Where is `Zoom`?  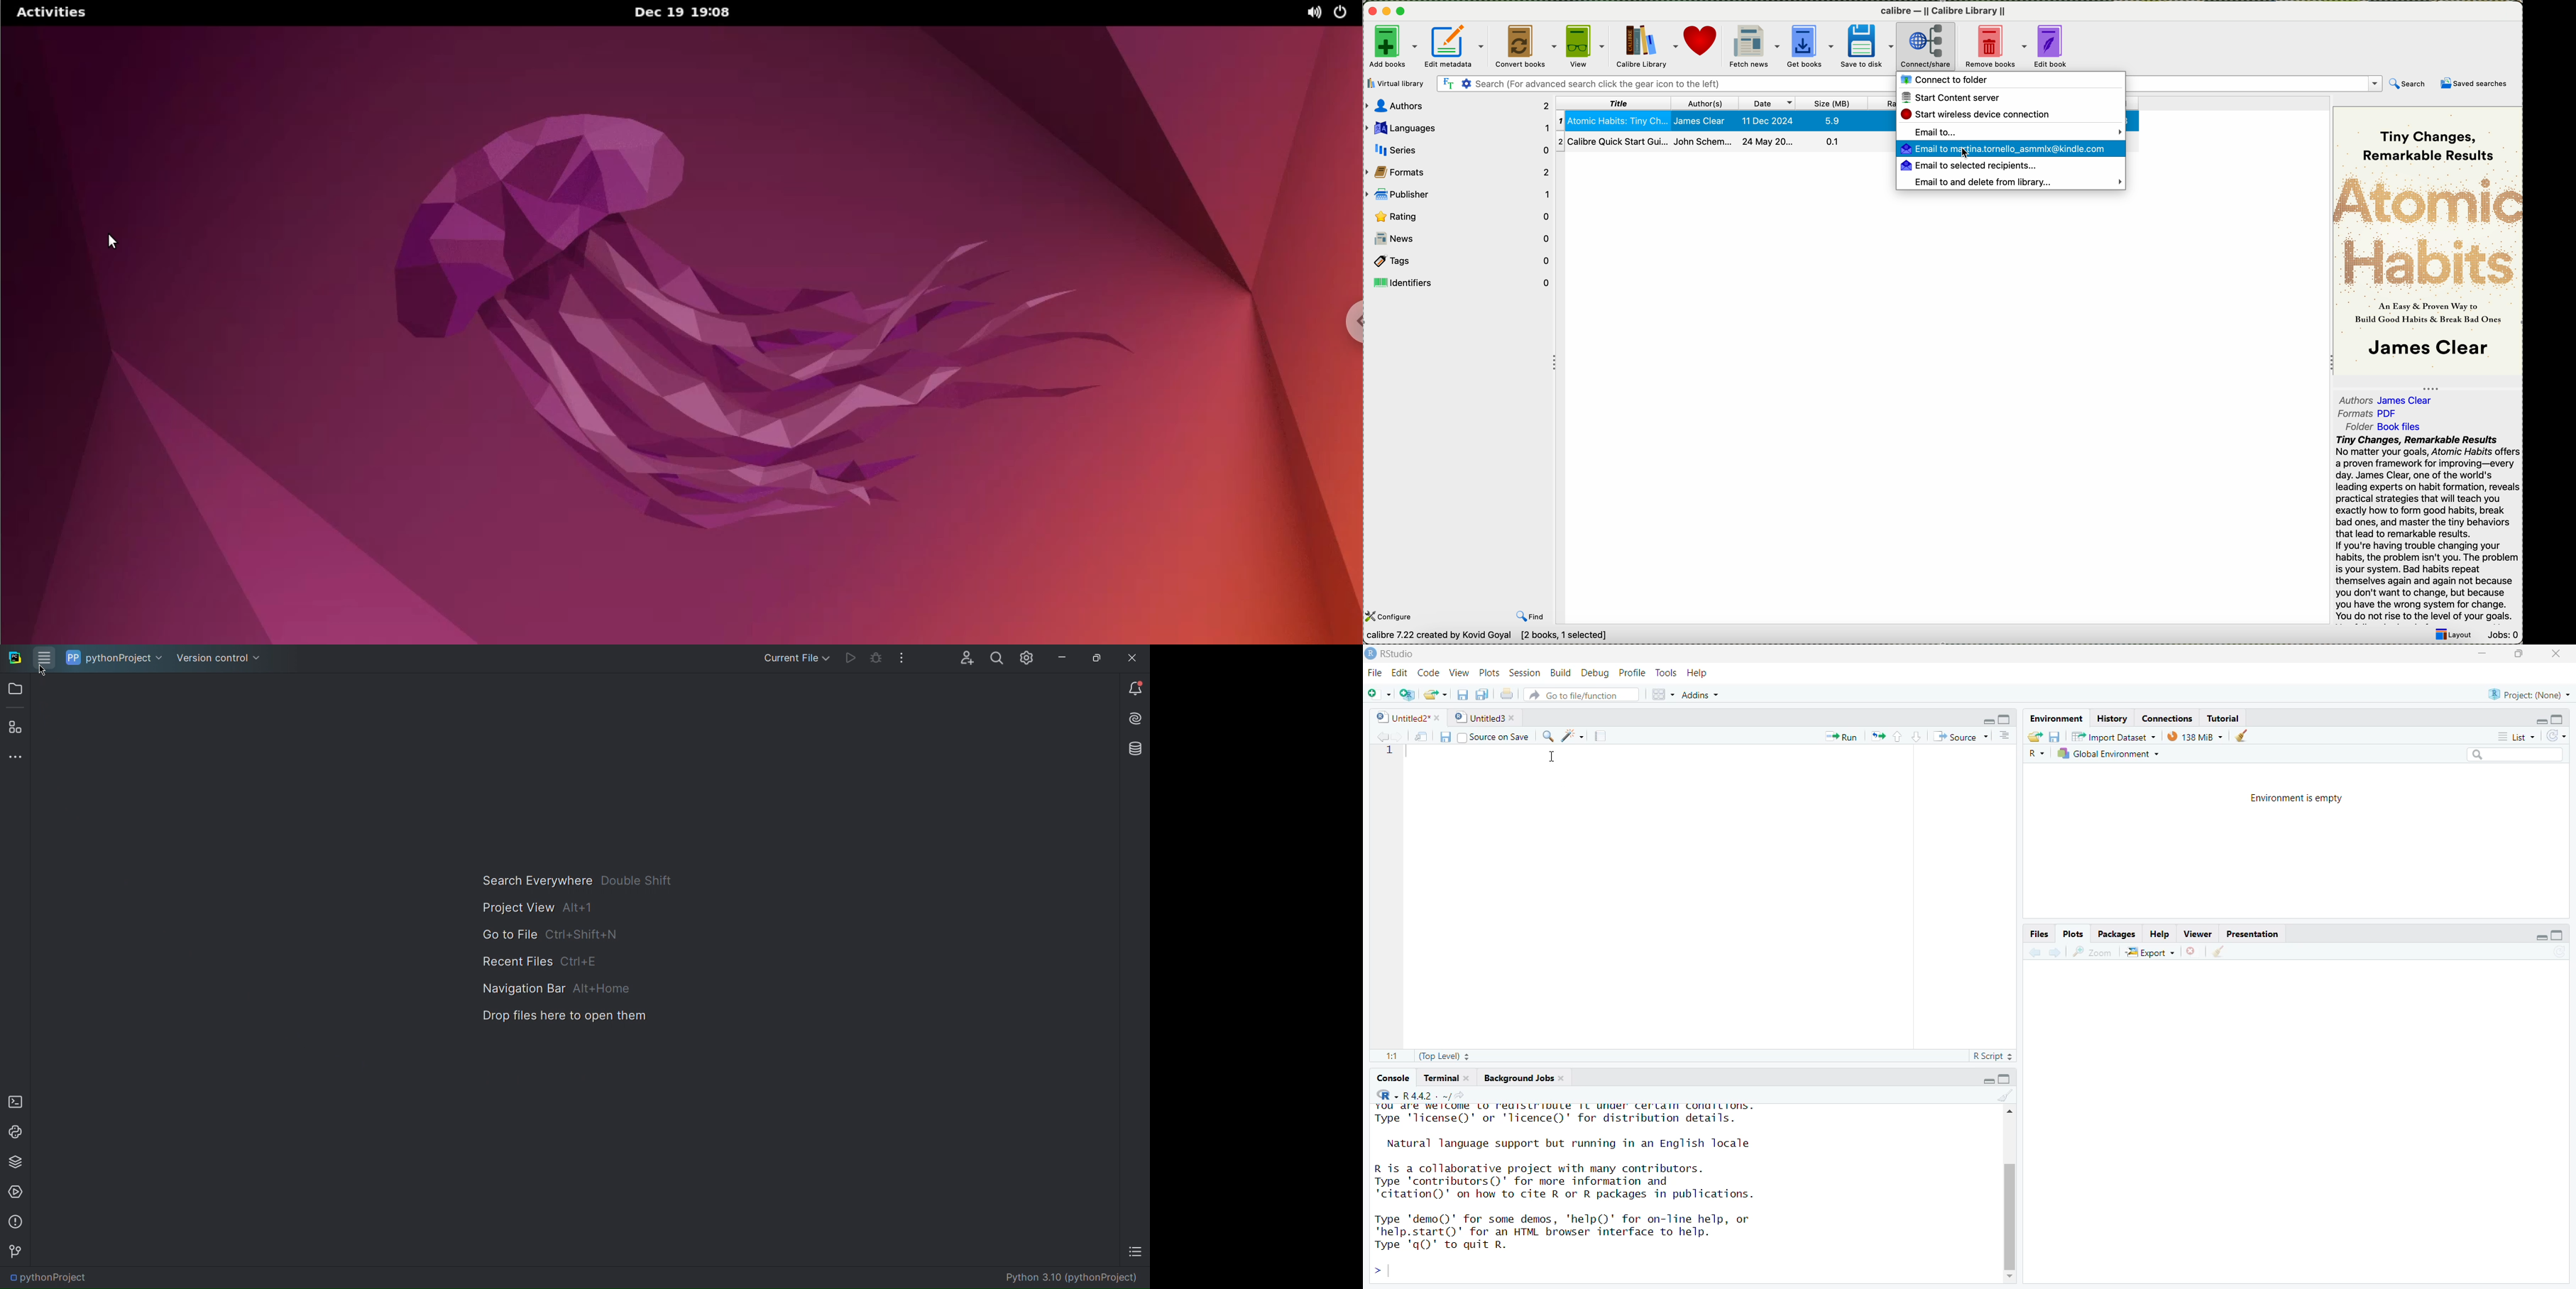 Zoom is located at coordinates (2097, 952).